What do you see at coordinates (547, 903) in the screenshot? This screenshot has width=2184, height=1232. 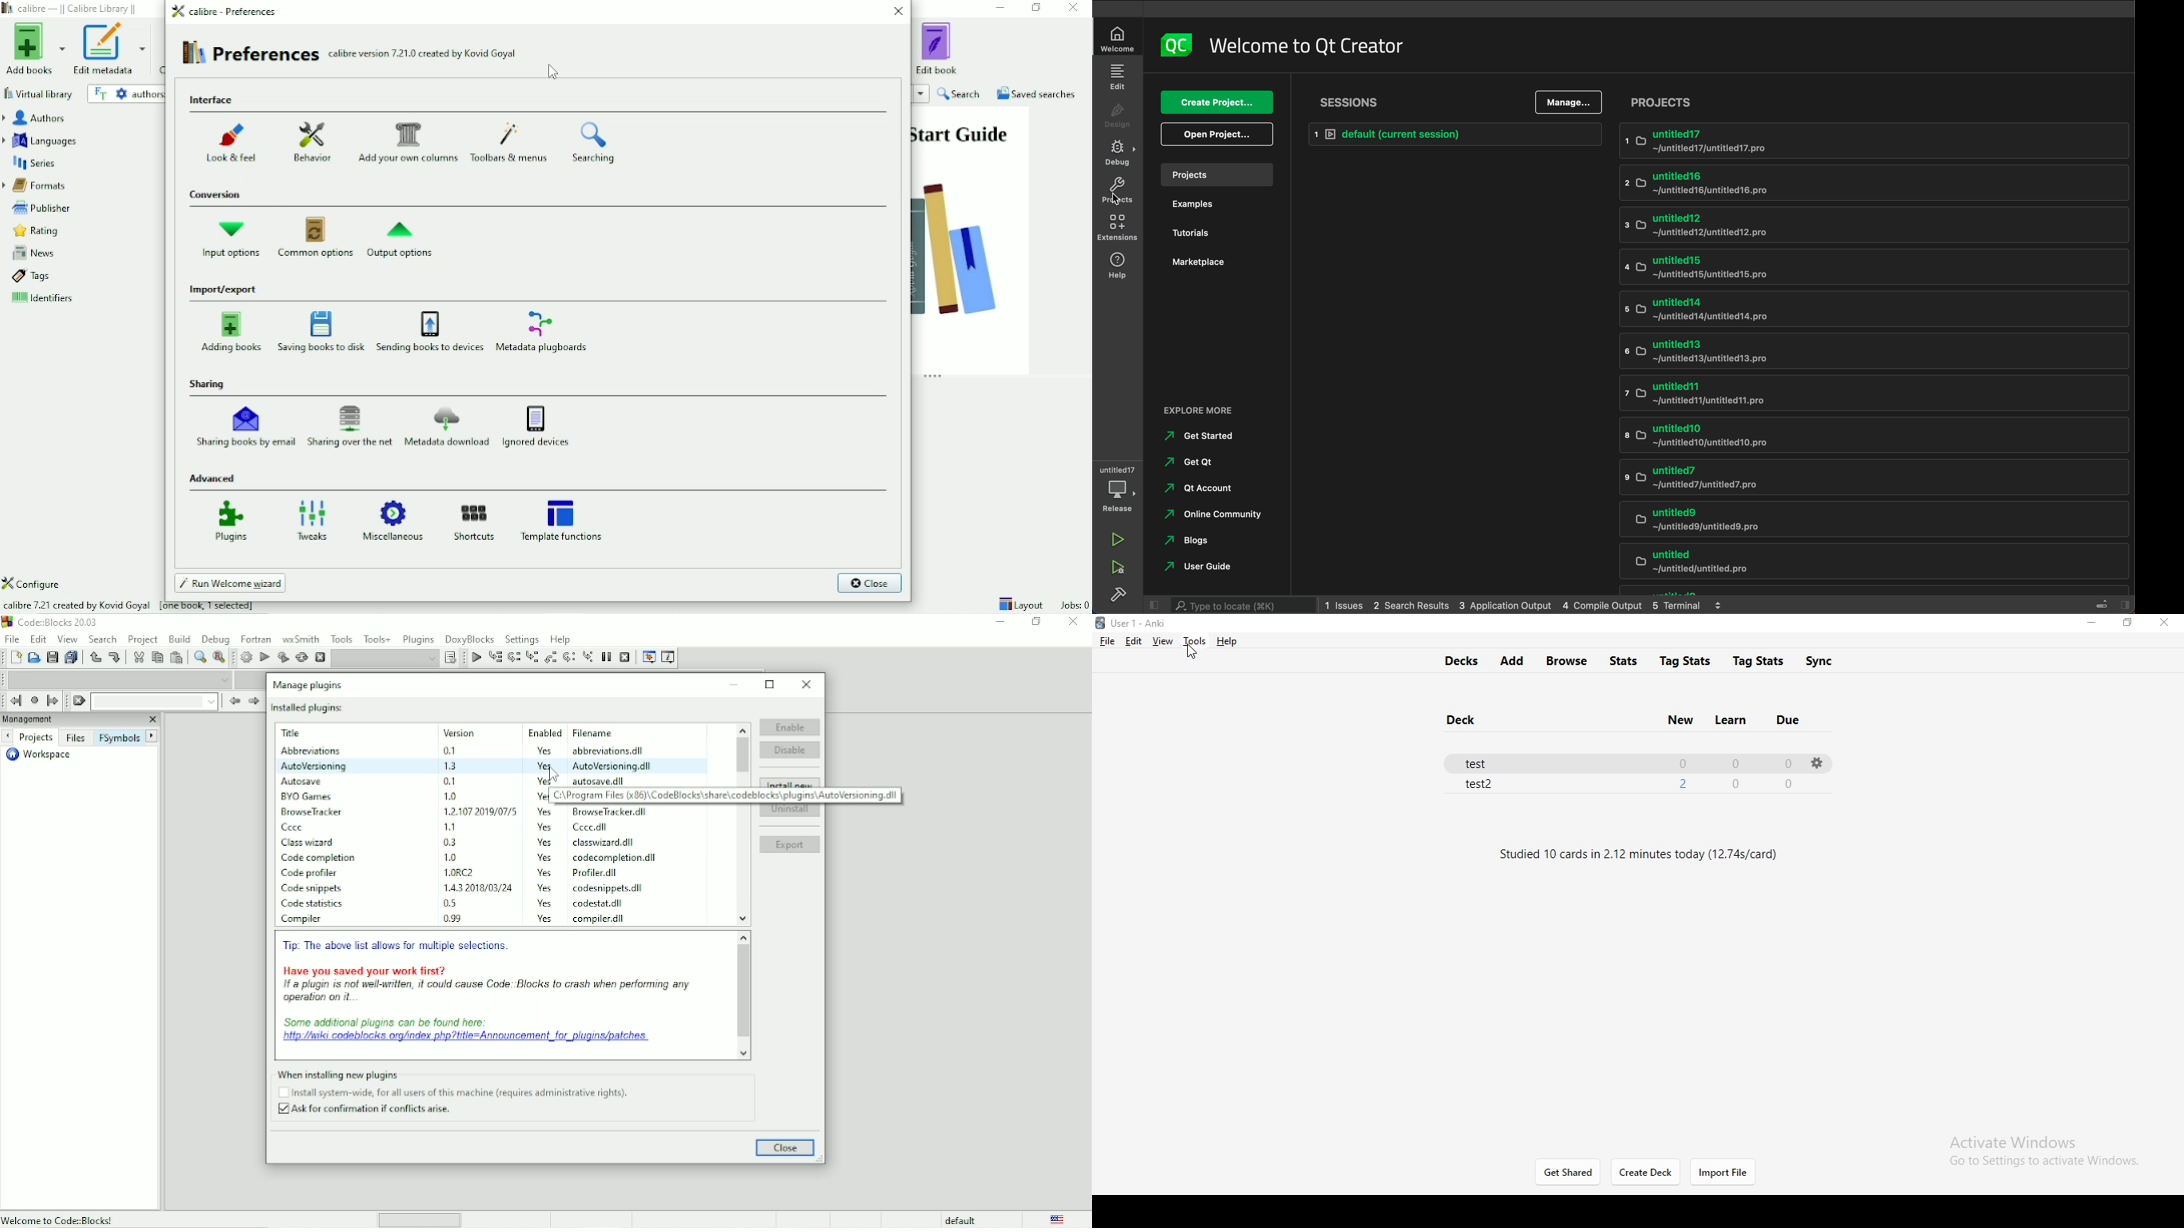 I see `Yes` at bounding box center [547, 903].